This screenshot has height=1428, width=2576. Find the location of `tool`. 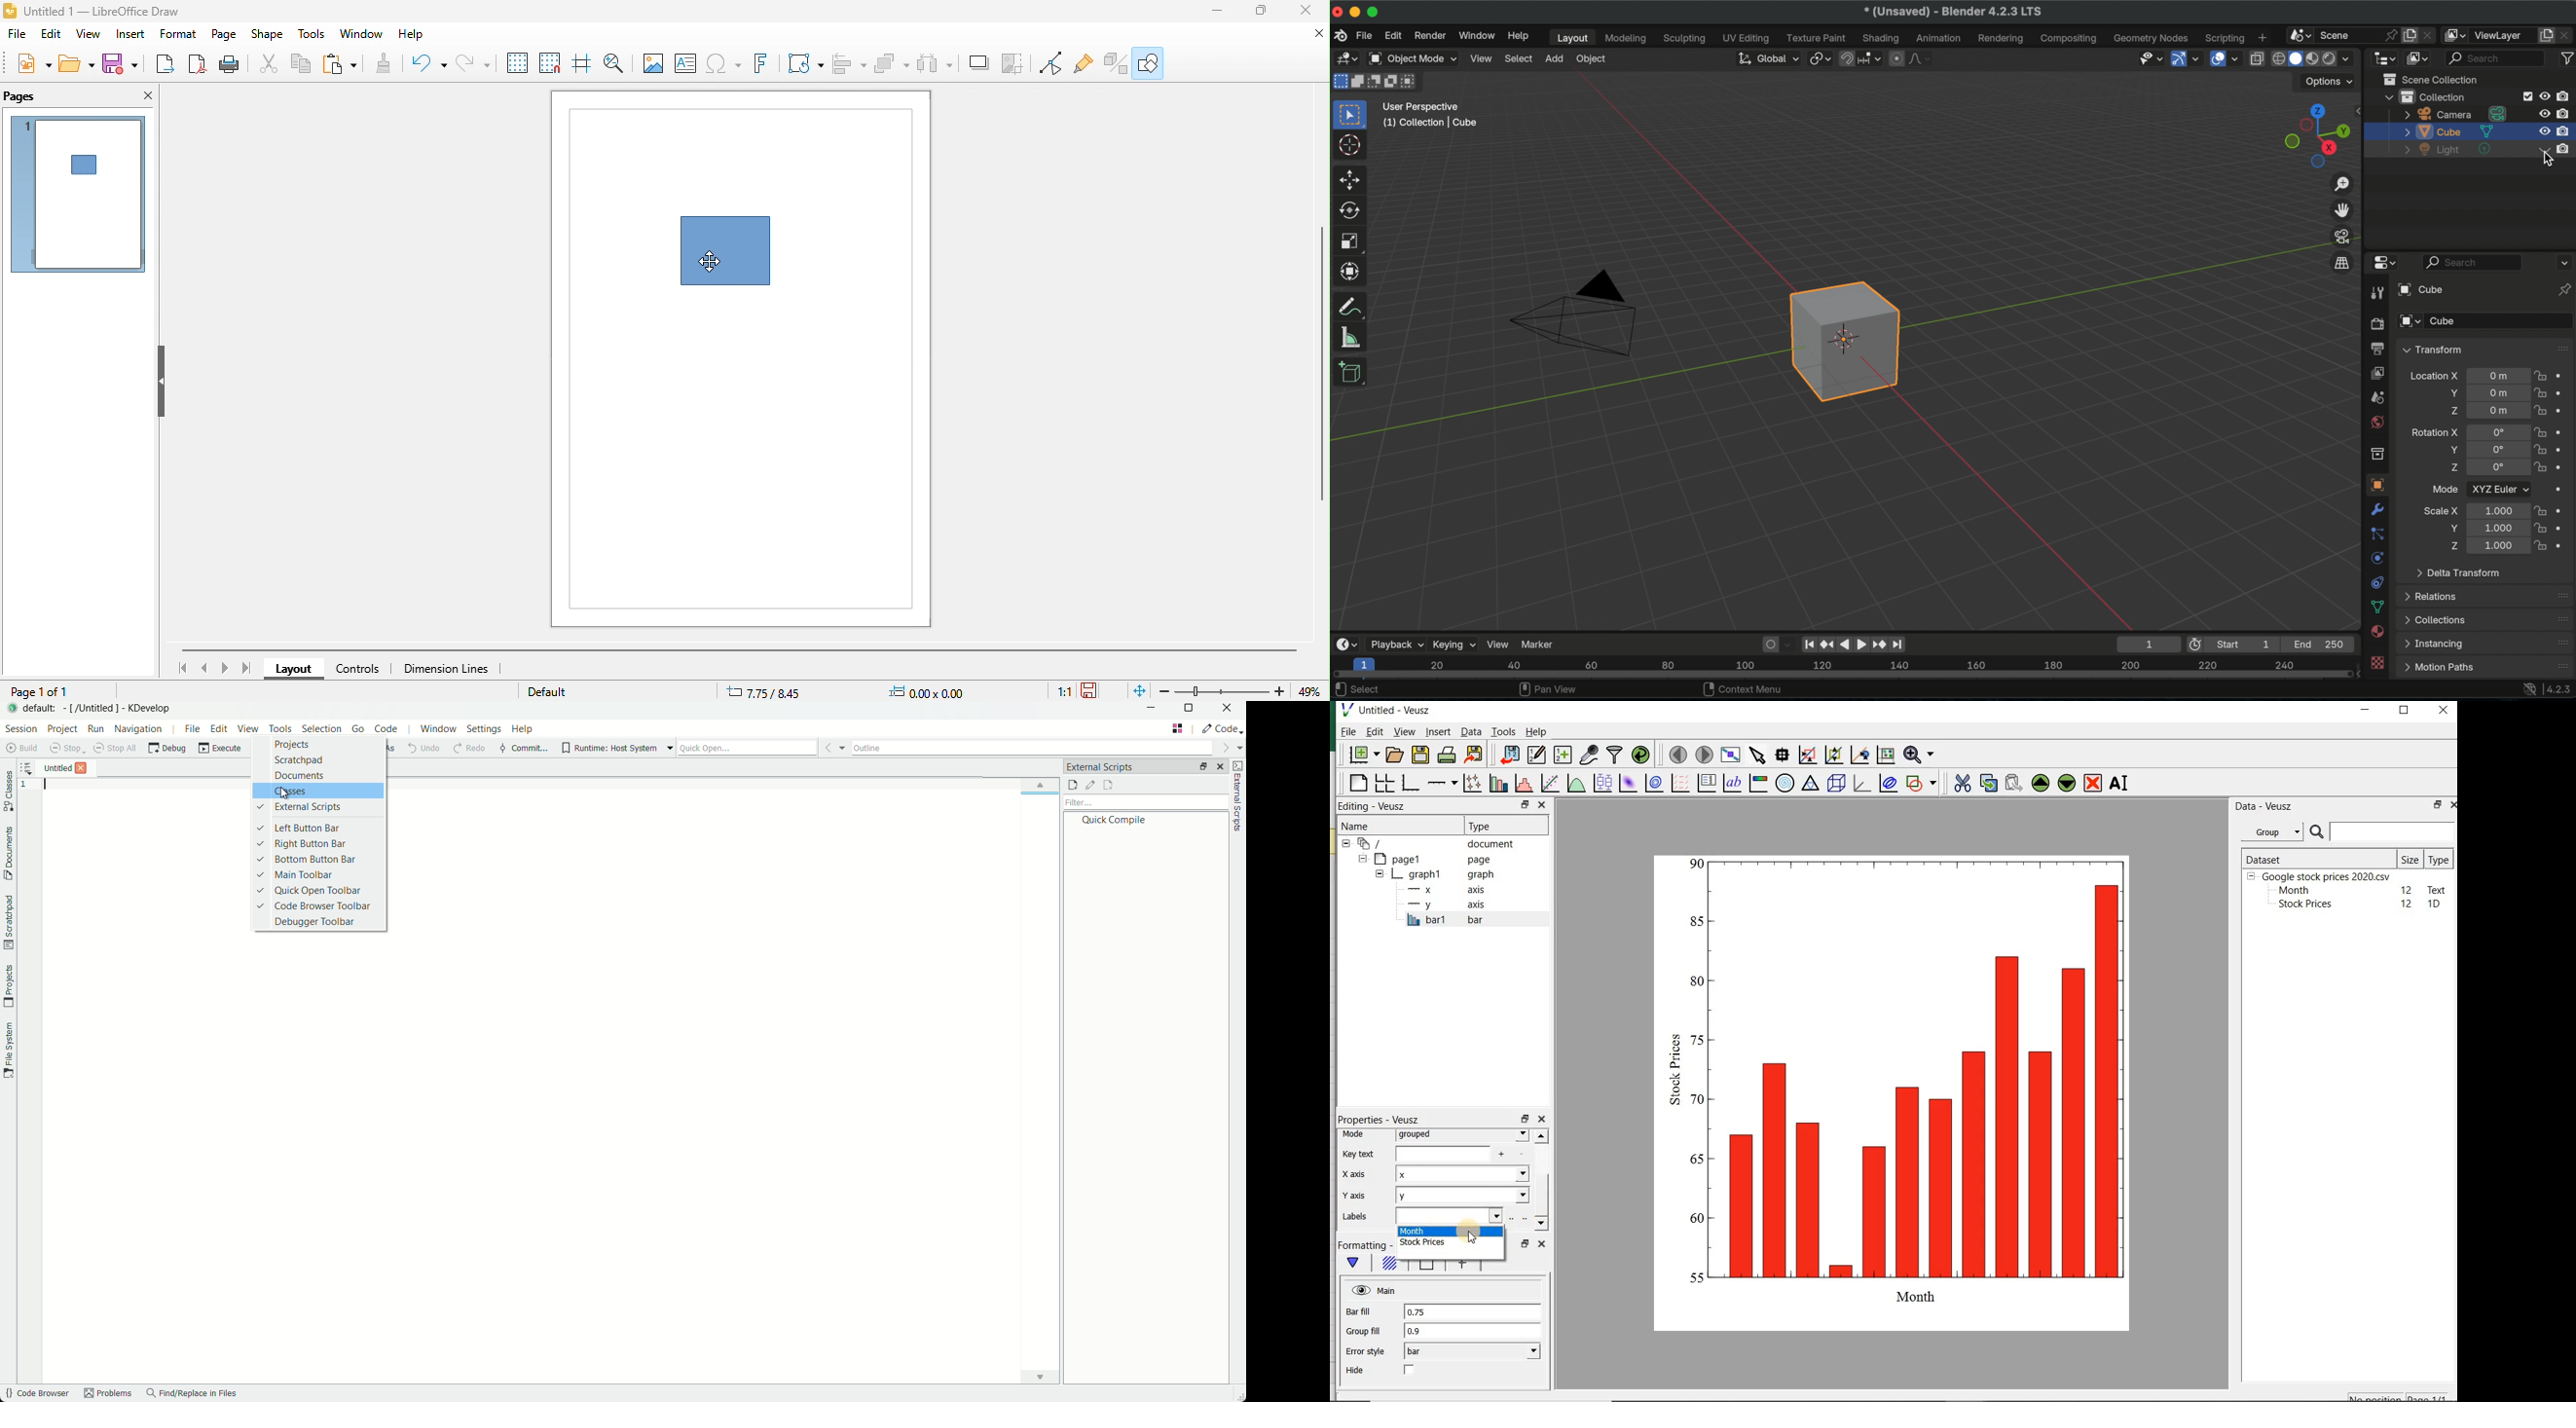

tool is located at coordinates (2375, 293).